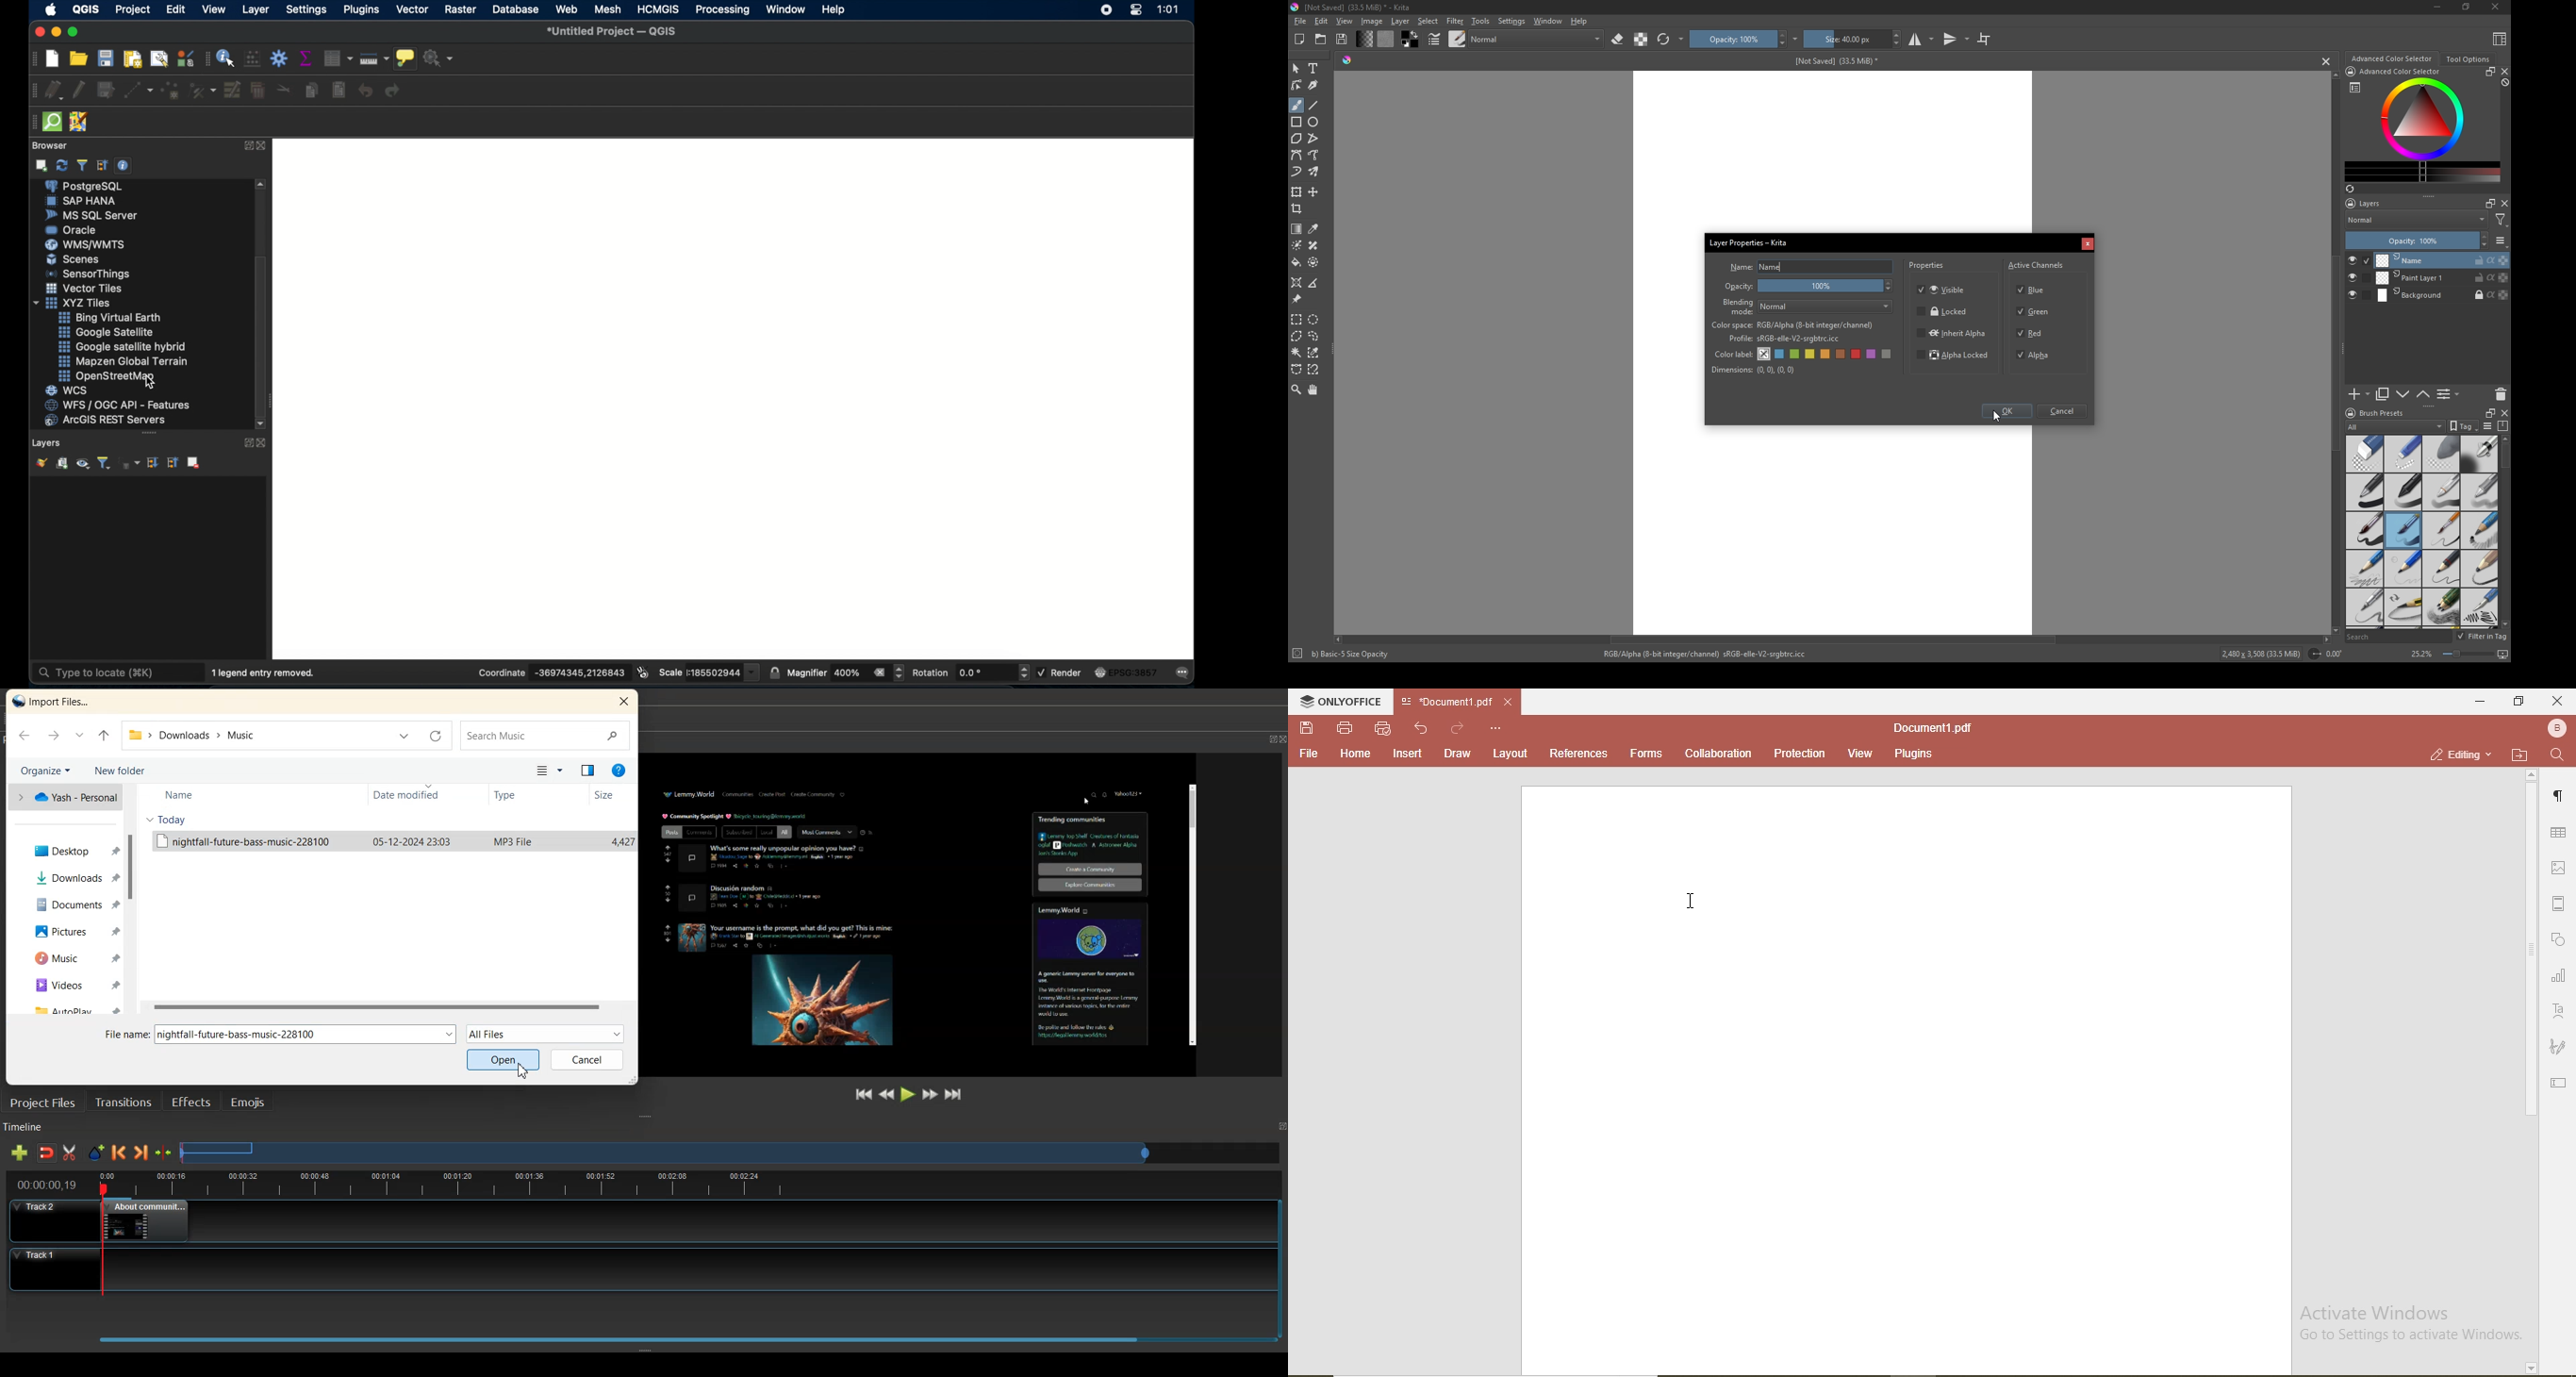 This screenshot has width=2576, height=1400. I want to click on HCMGIS, so click(658, 10).